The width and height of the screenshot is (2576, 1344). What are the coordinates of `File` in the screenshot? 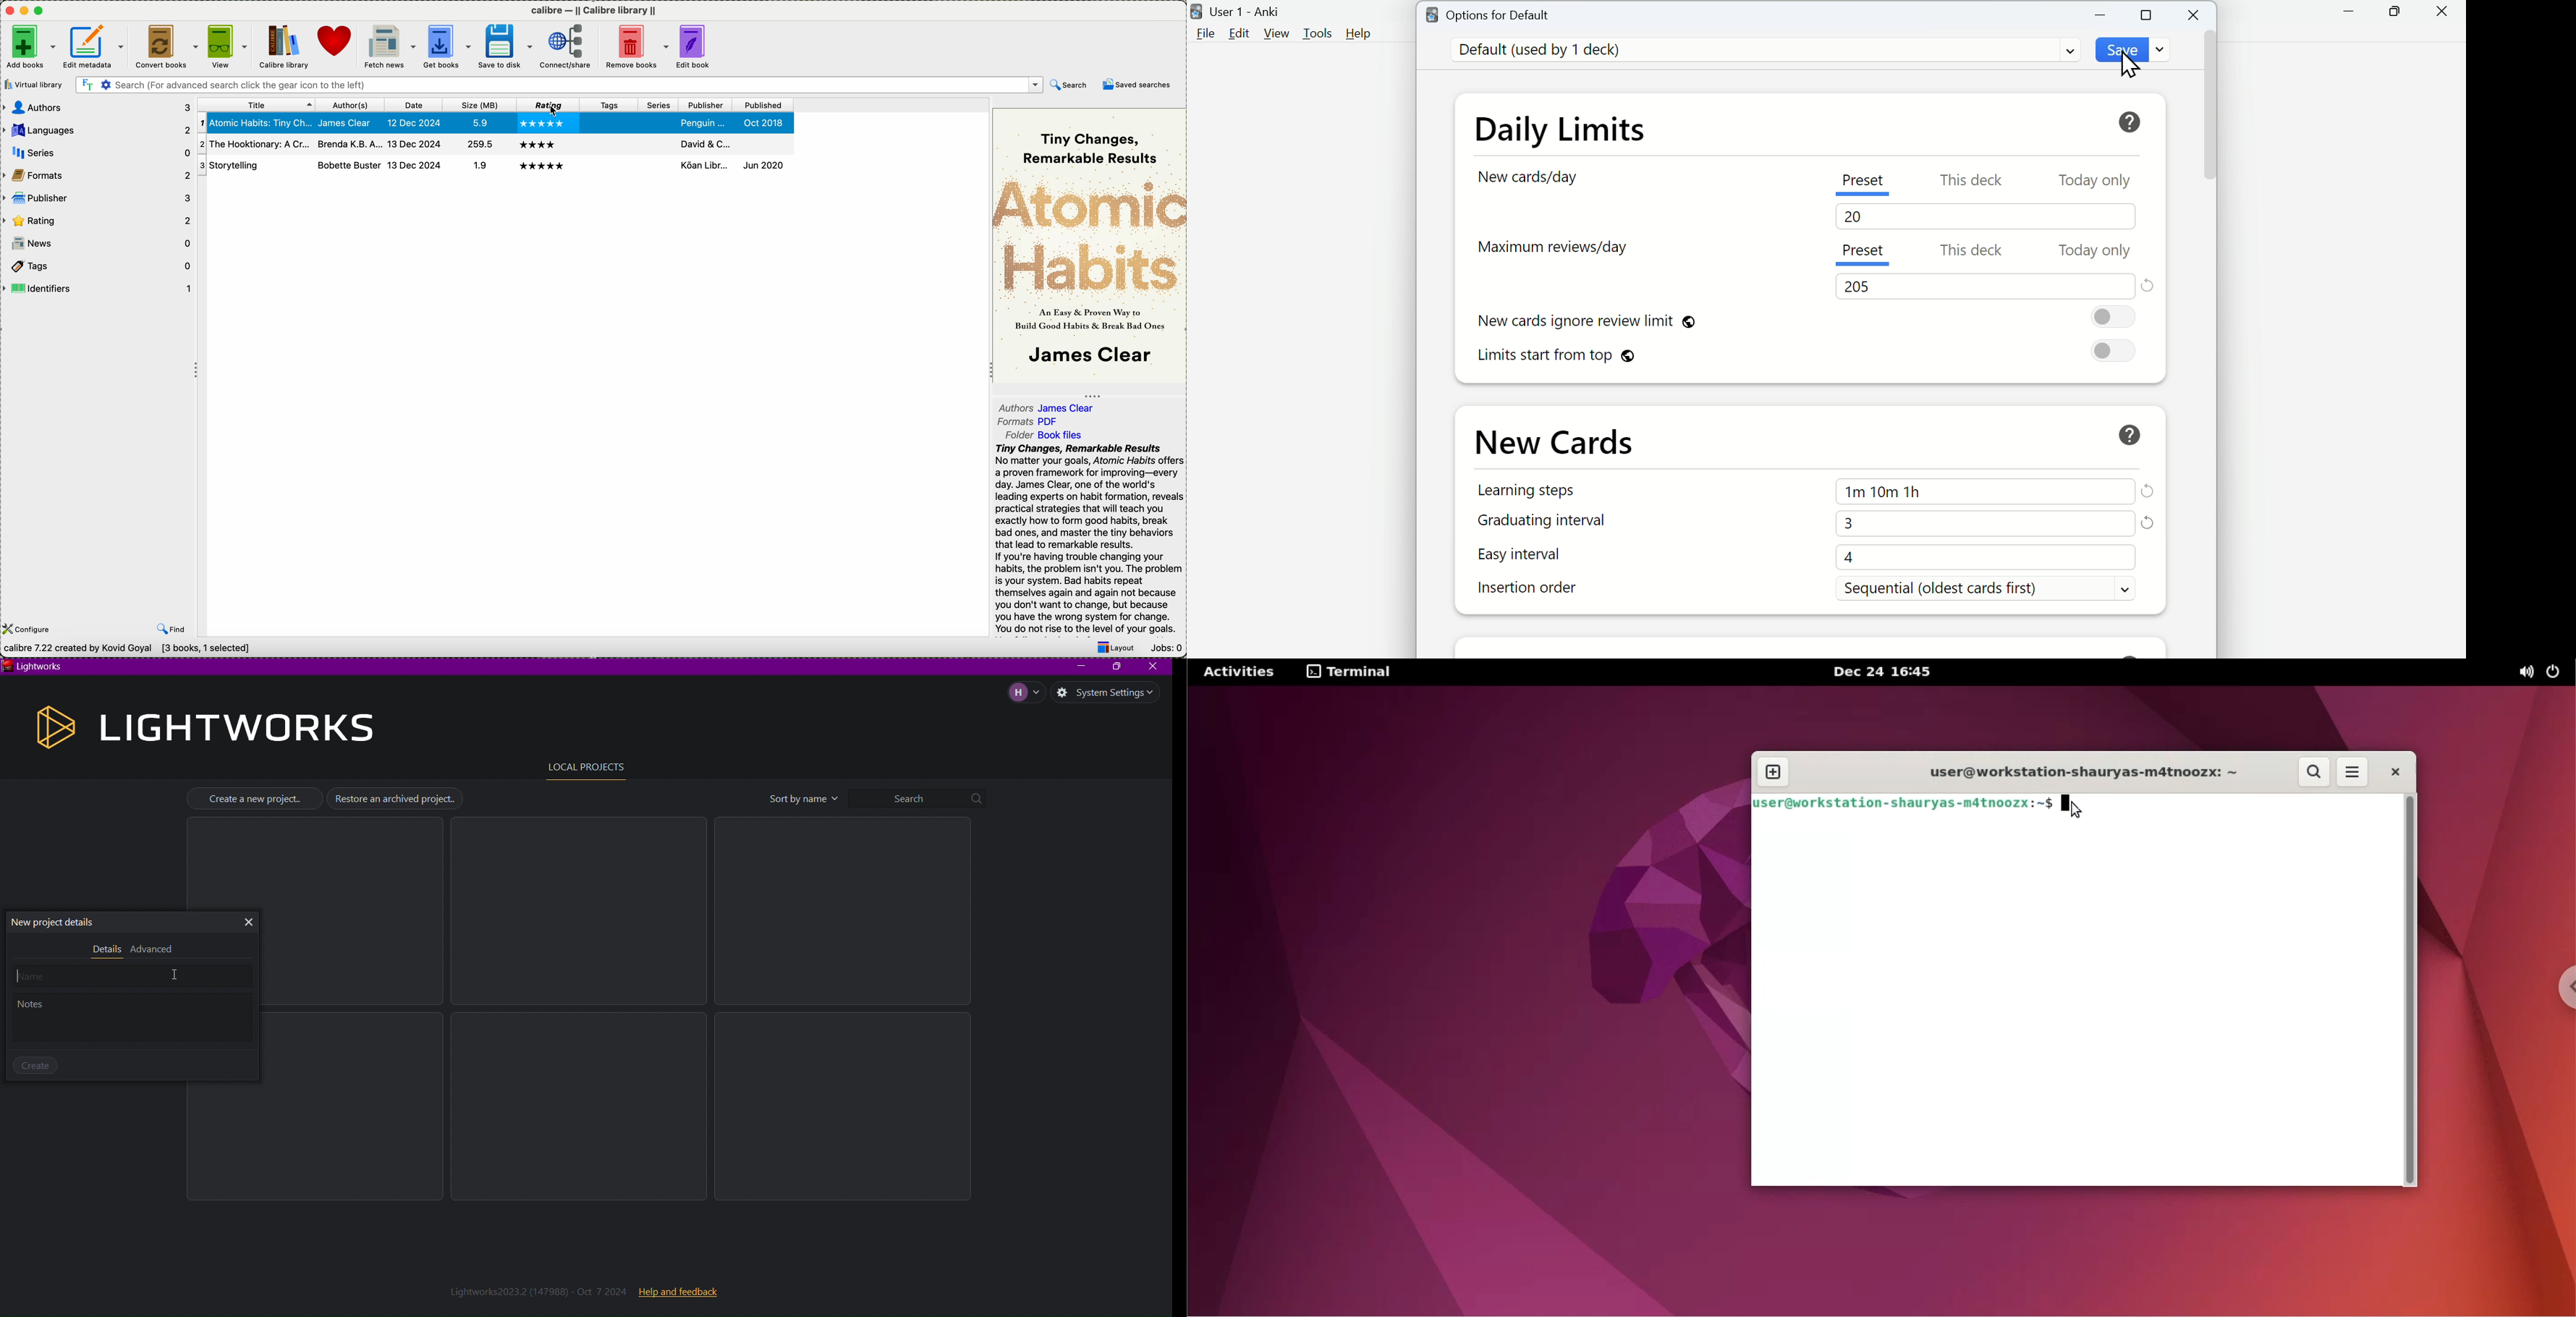 It's located at (1205, 36).